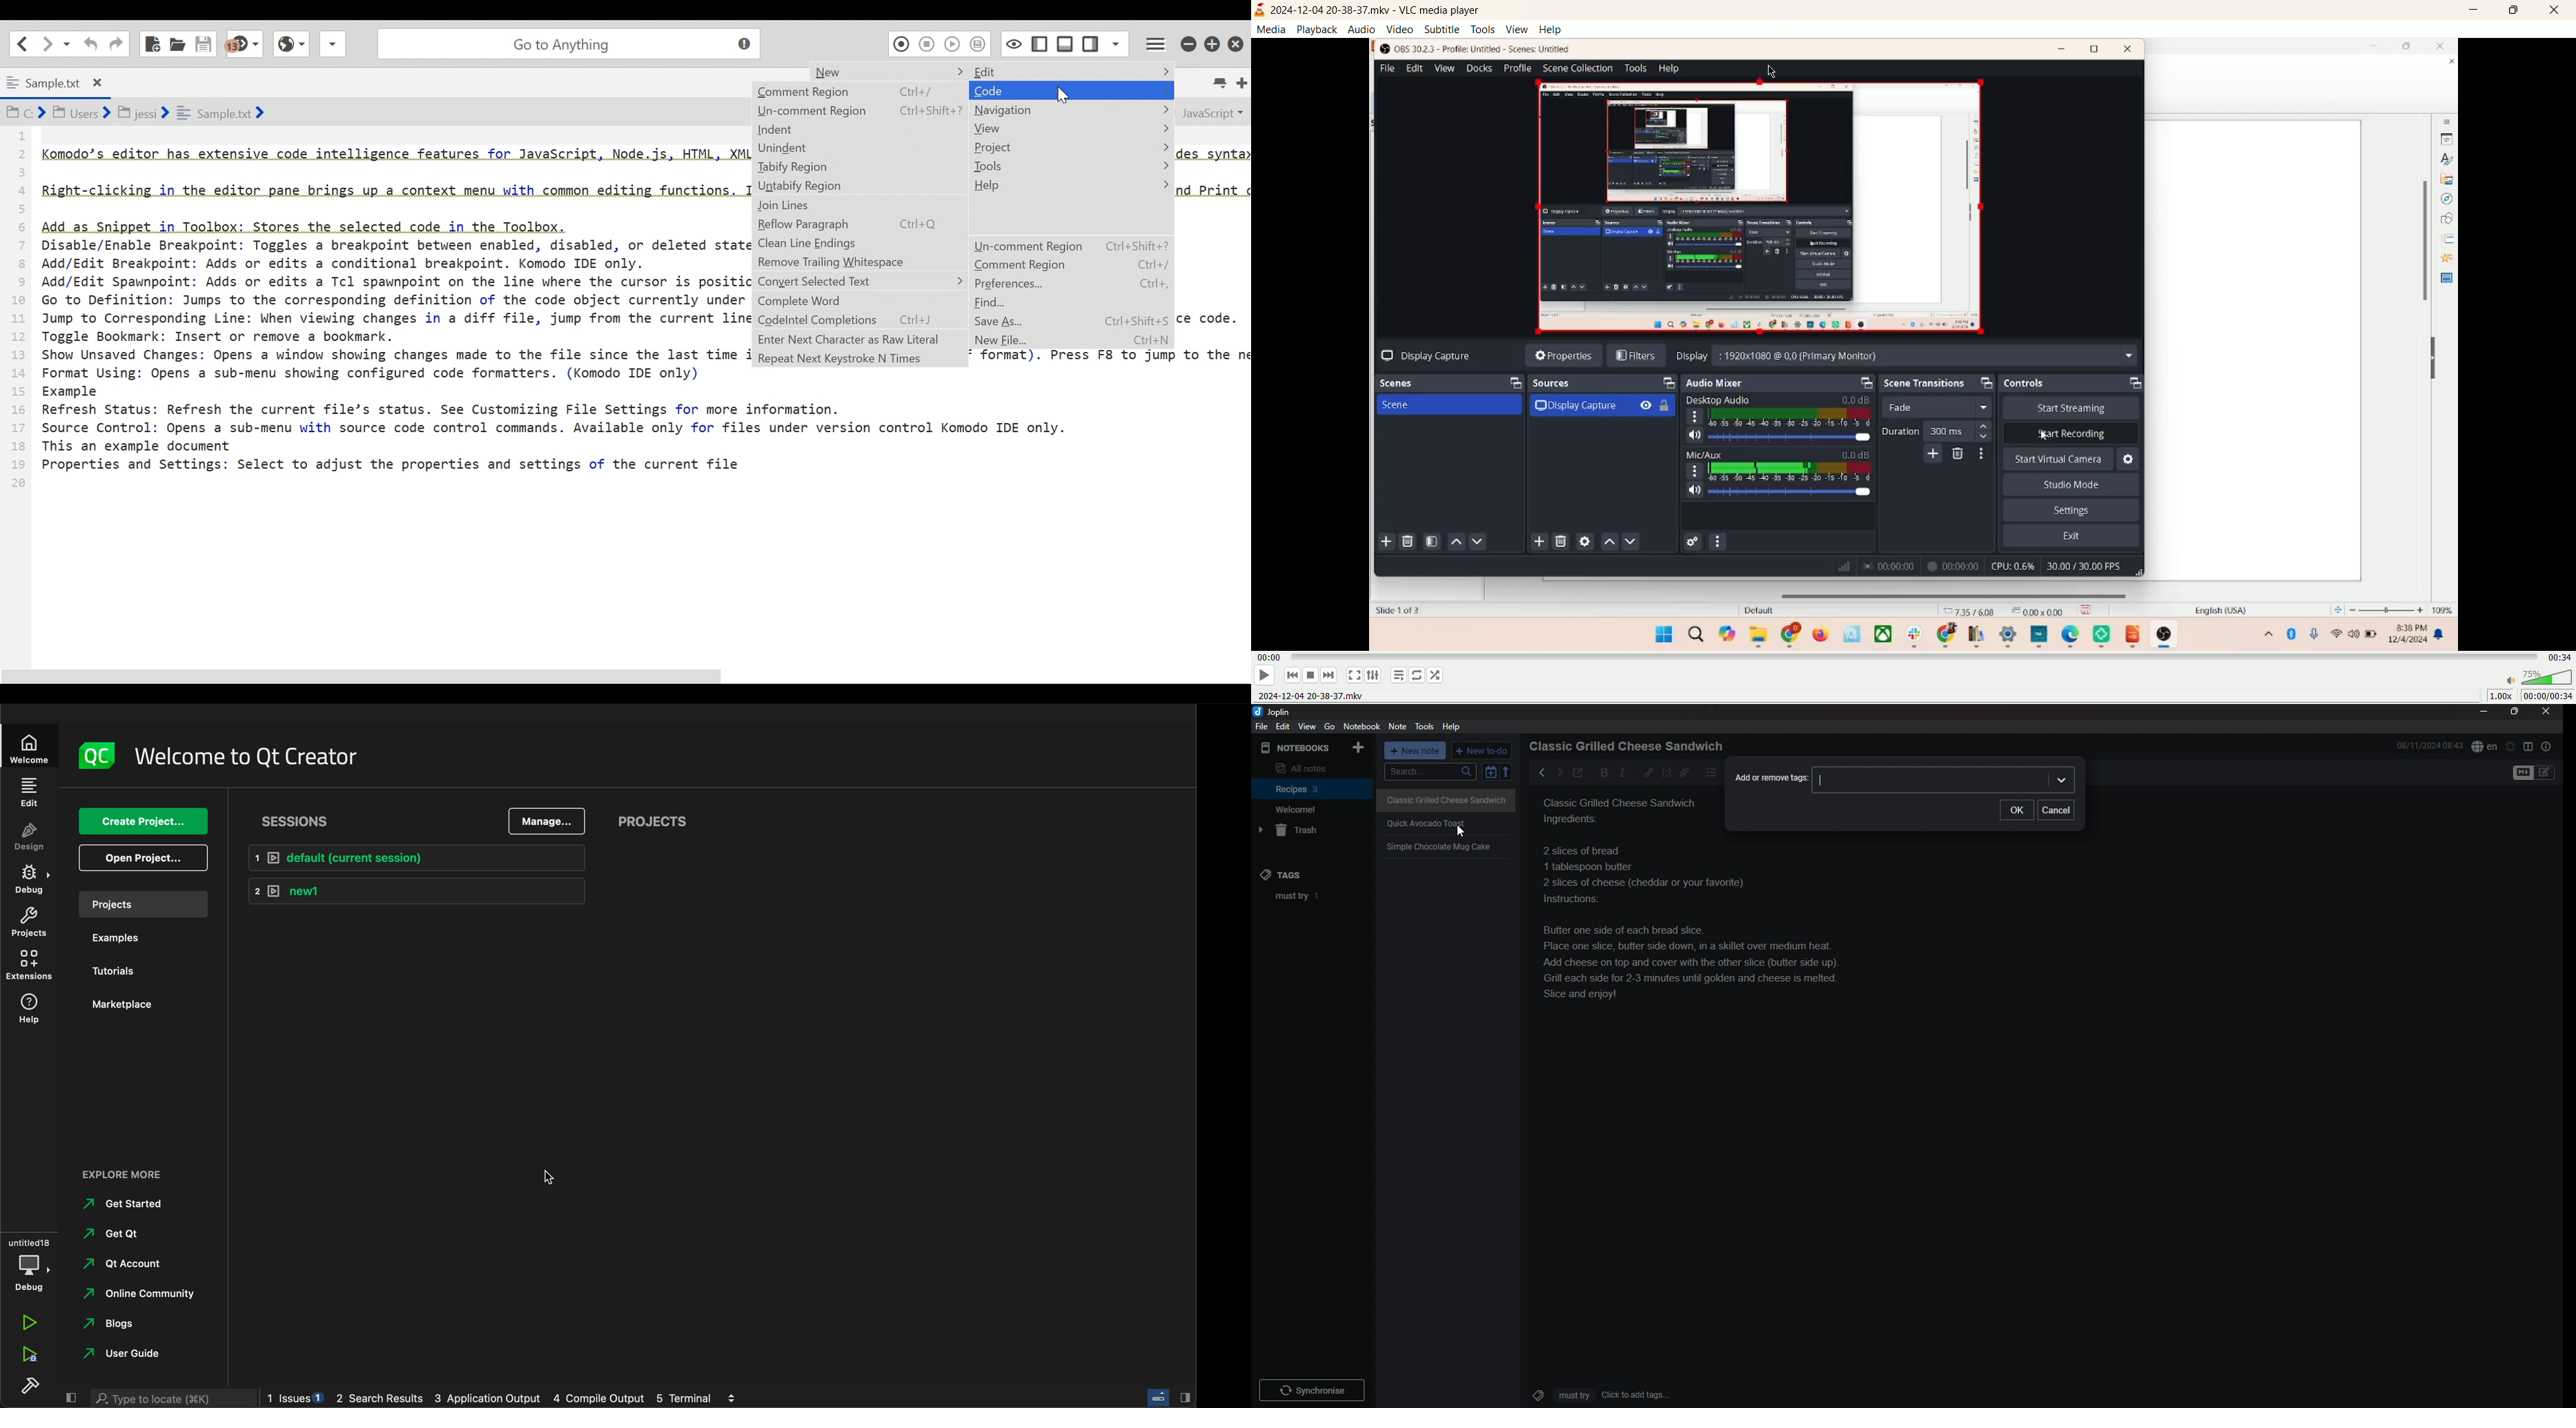 This screenshot has width=2576, height=1428. What do you see at coordinates (2547, 746) in the screenshot?
I see `note properties` at bounding box center [2547, 746].